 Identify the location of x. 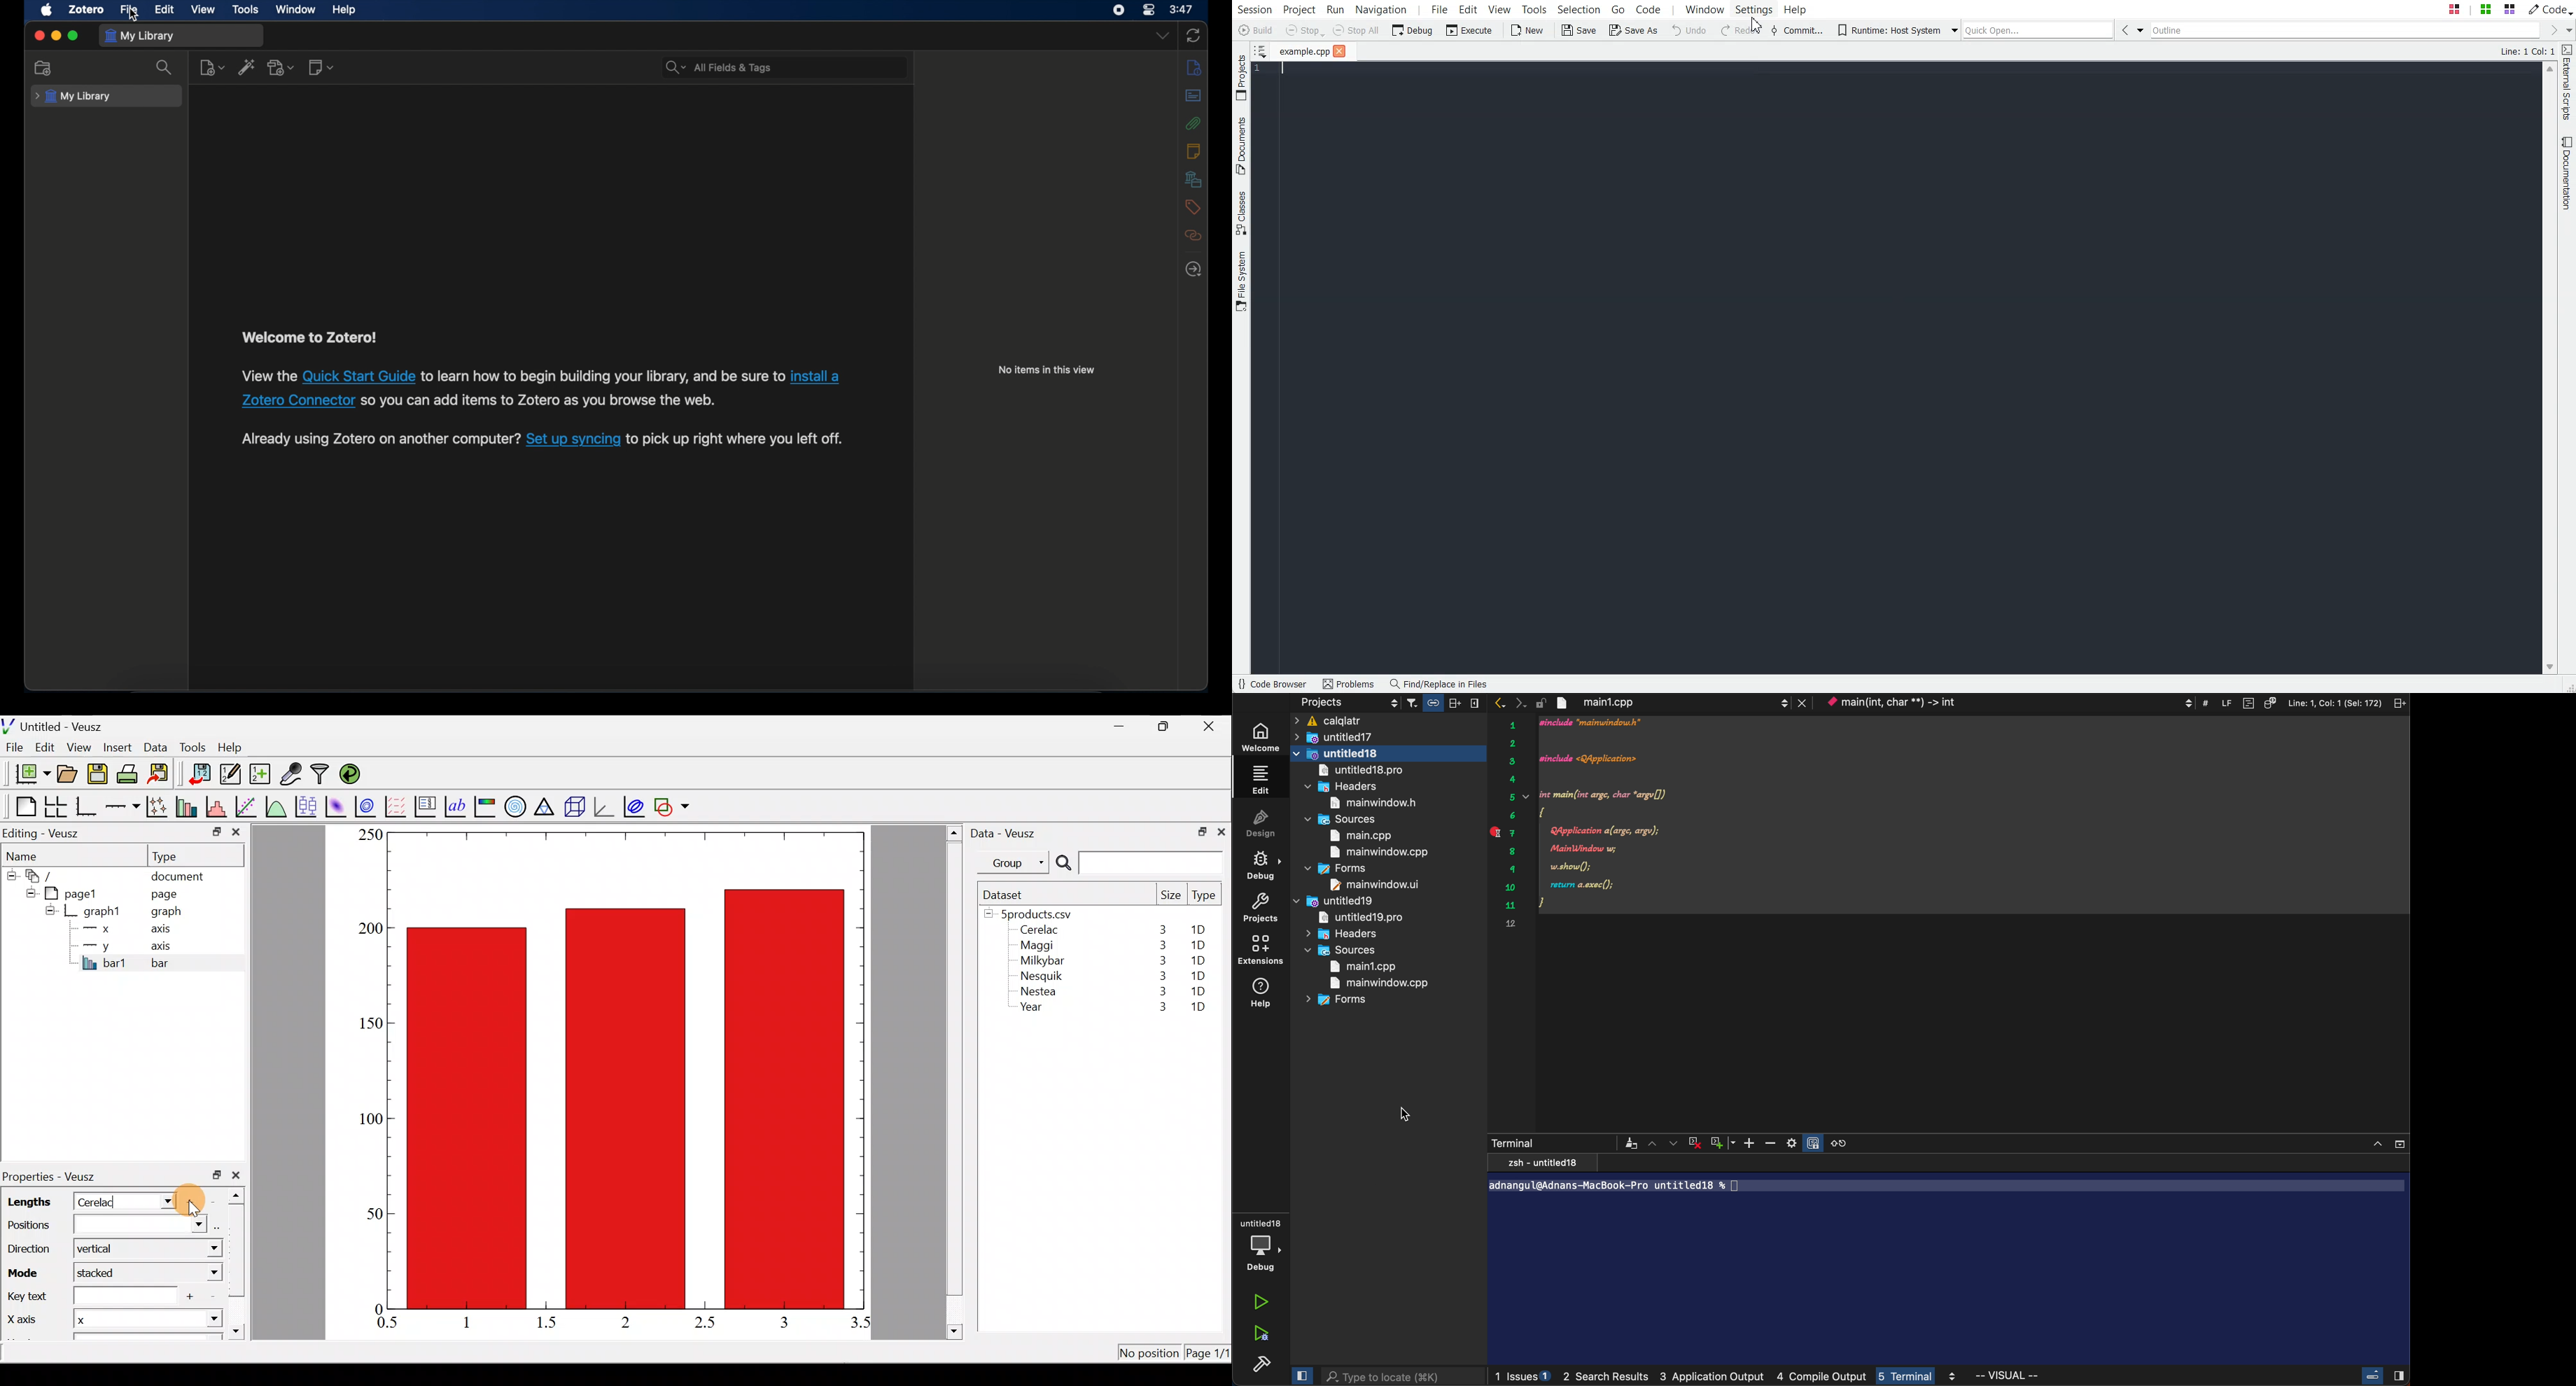
(107, 1321).